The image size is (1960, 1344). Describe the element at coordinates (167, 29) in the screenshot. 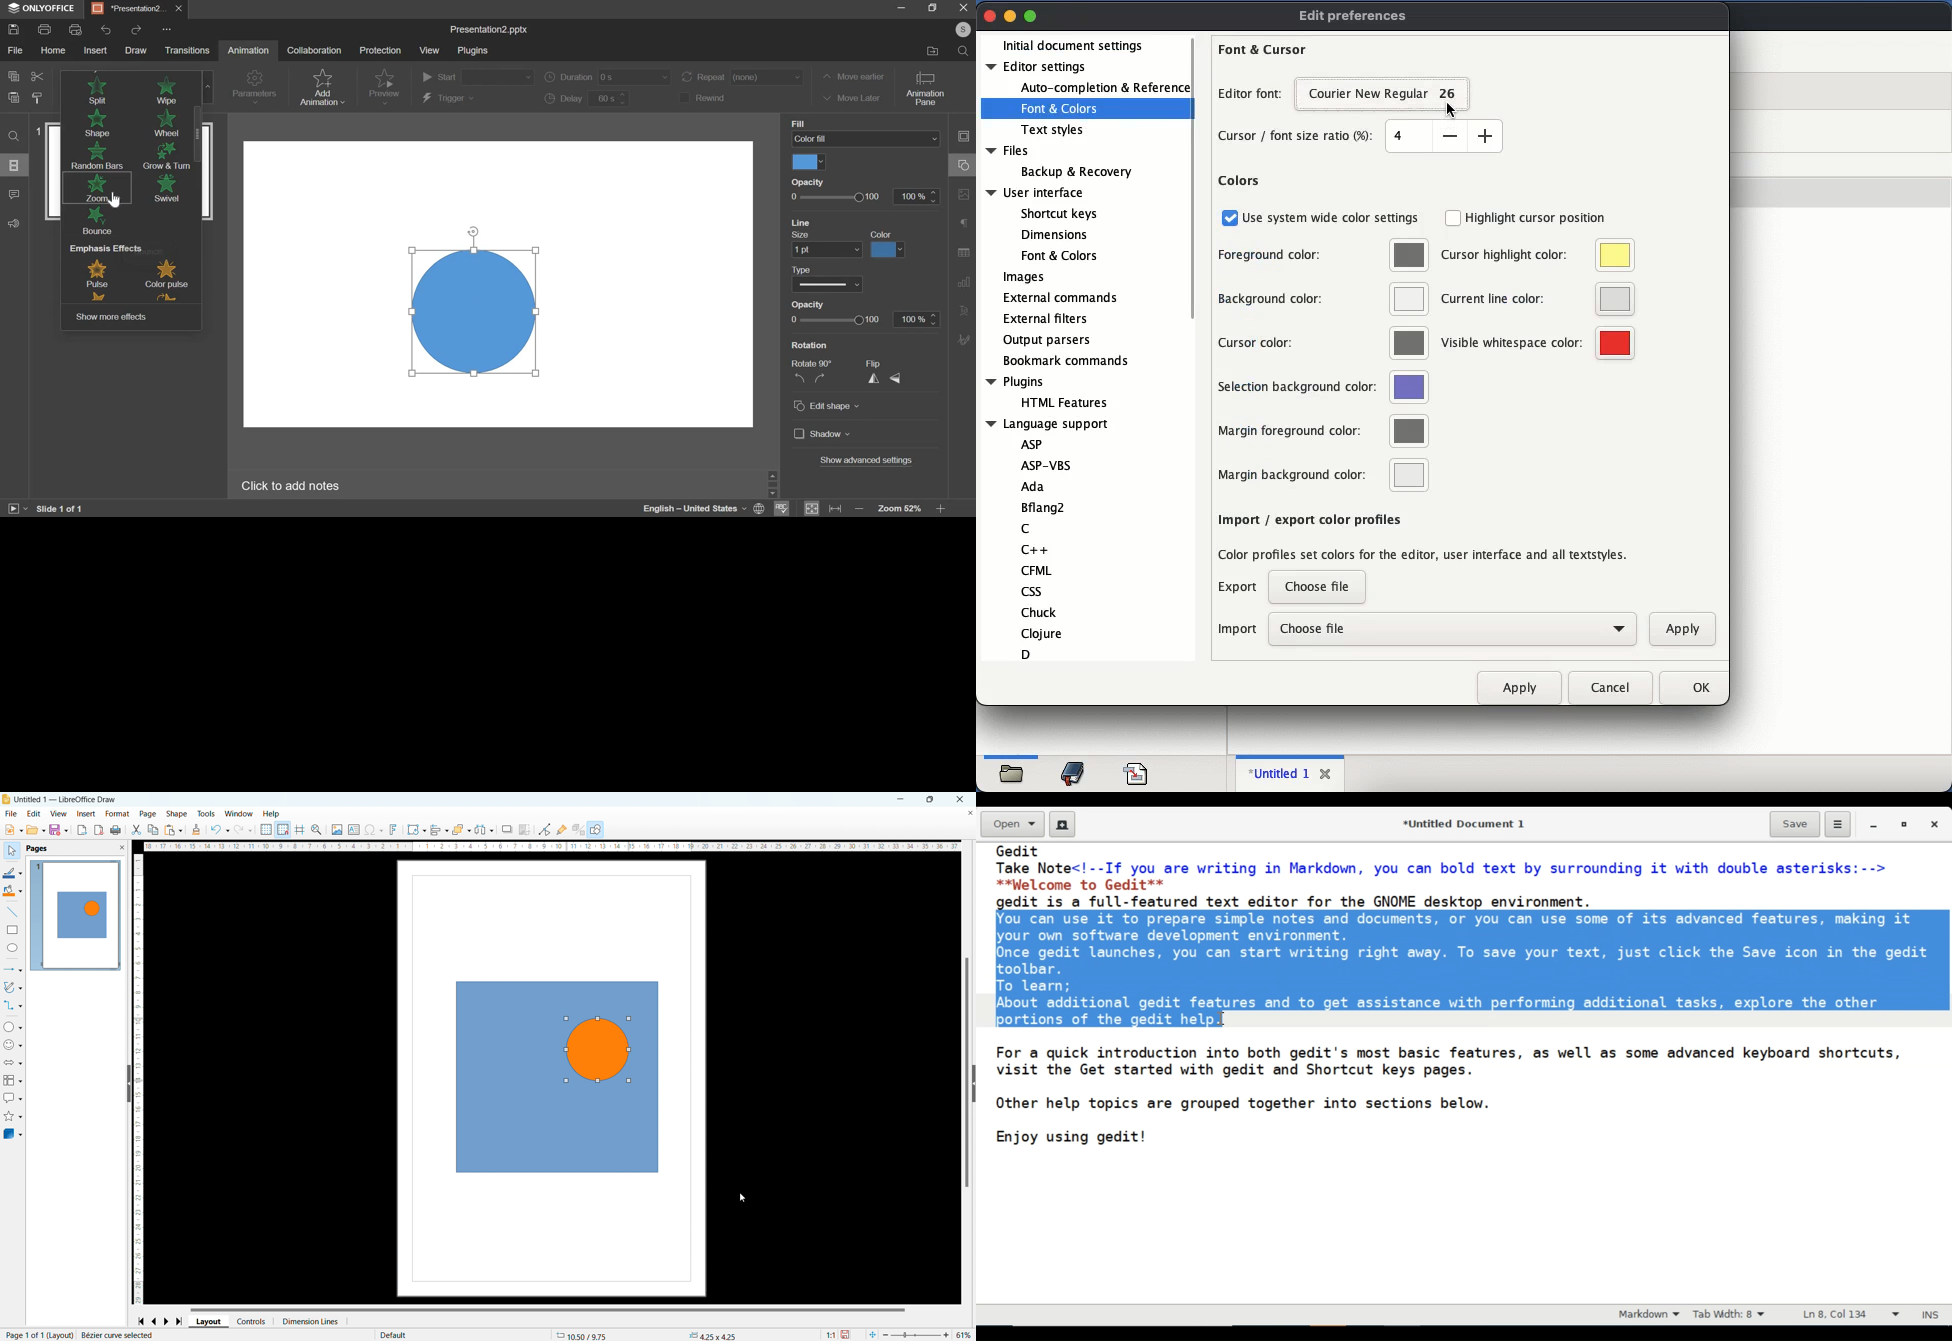

I see `` at that location.